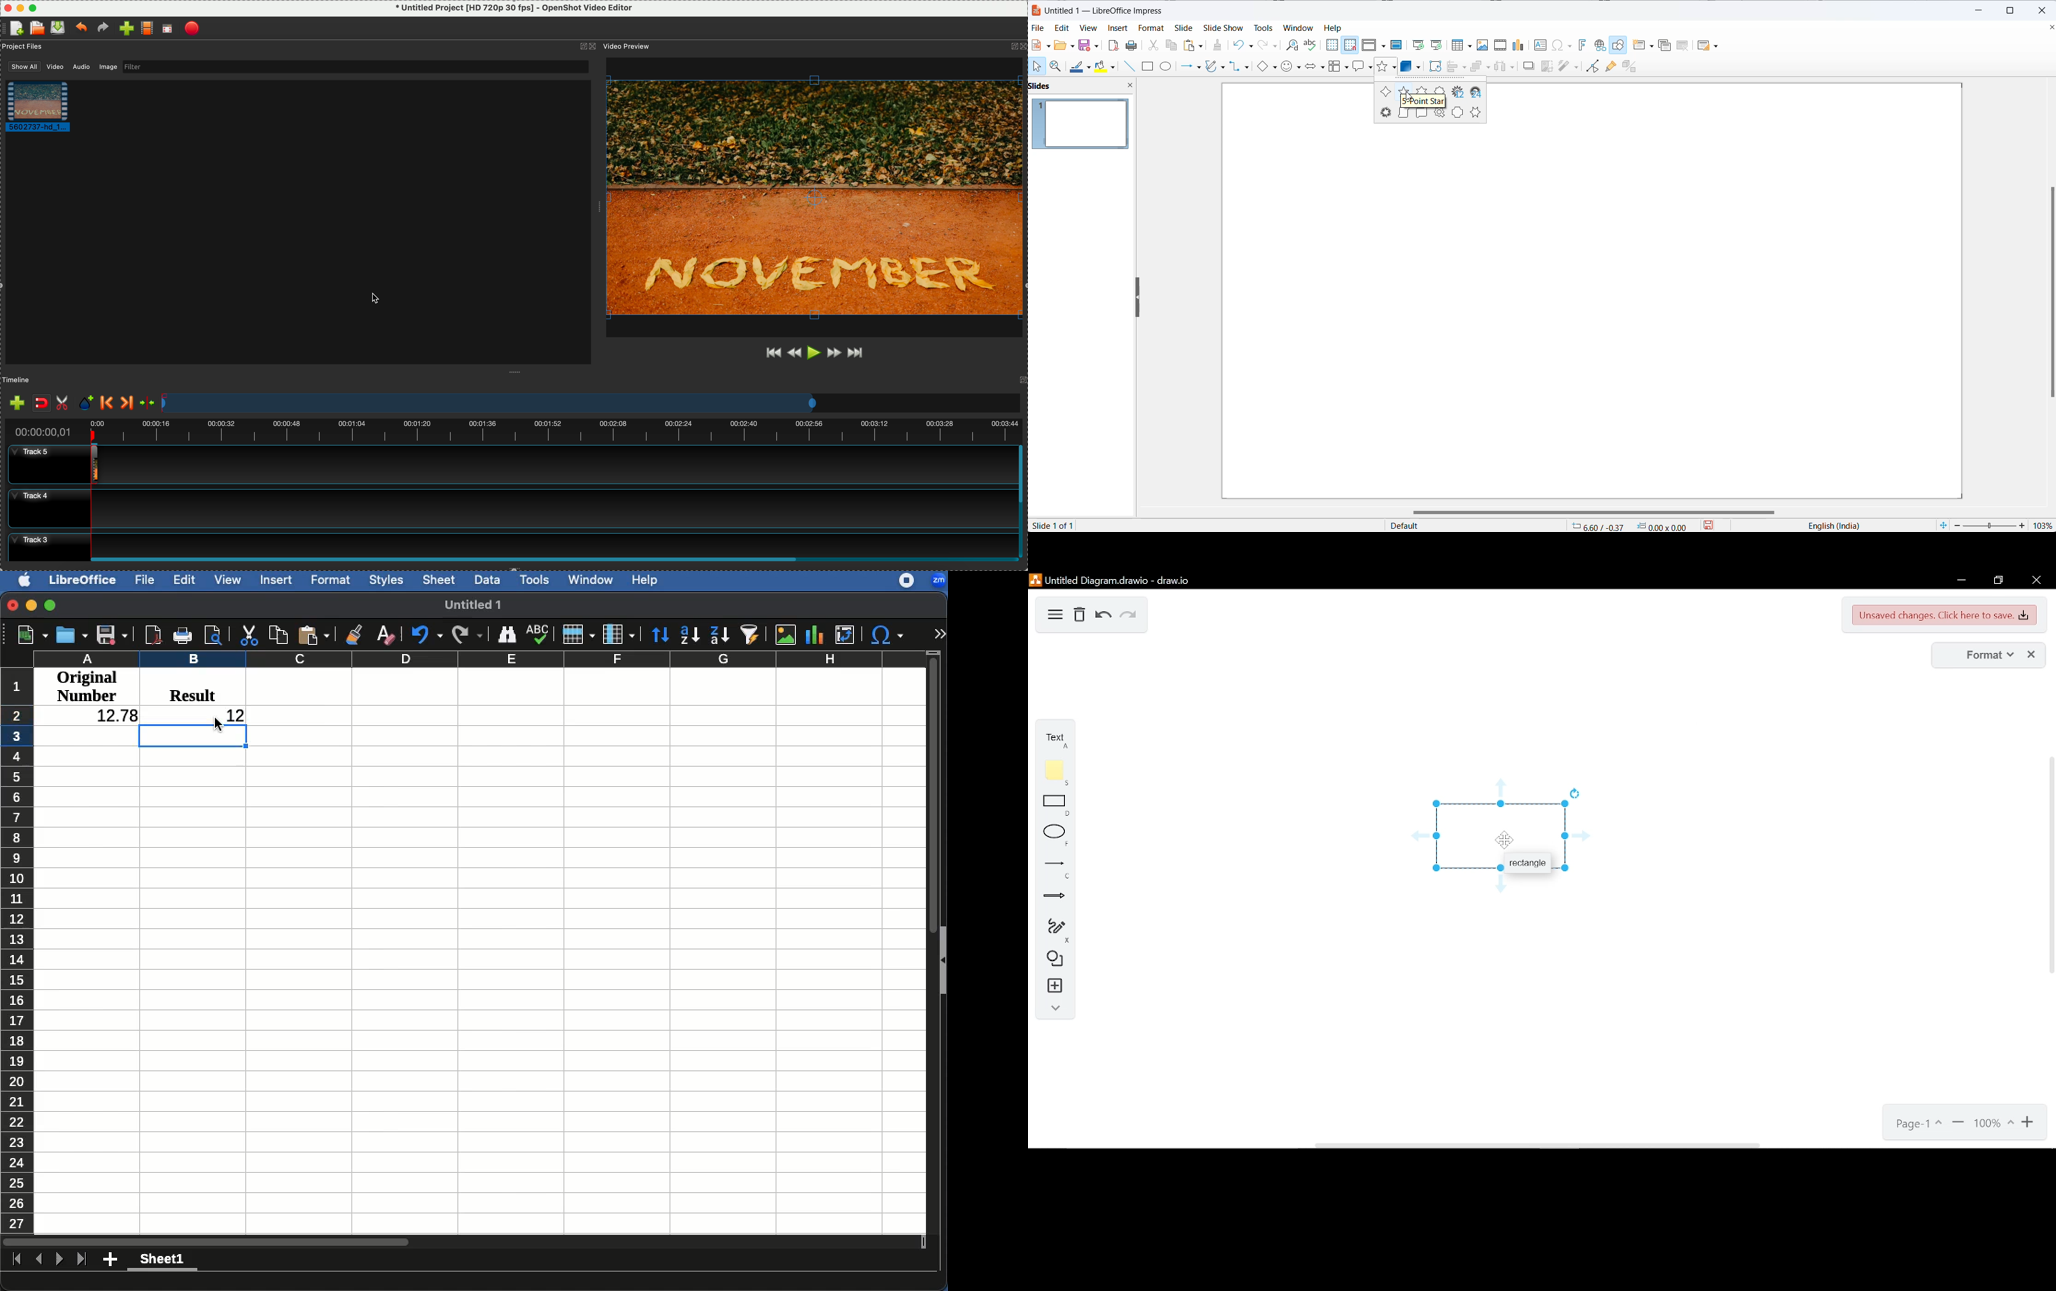  I want to click on maximize, so click(1997, 581).